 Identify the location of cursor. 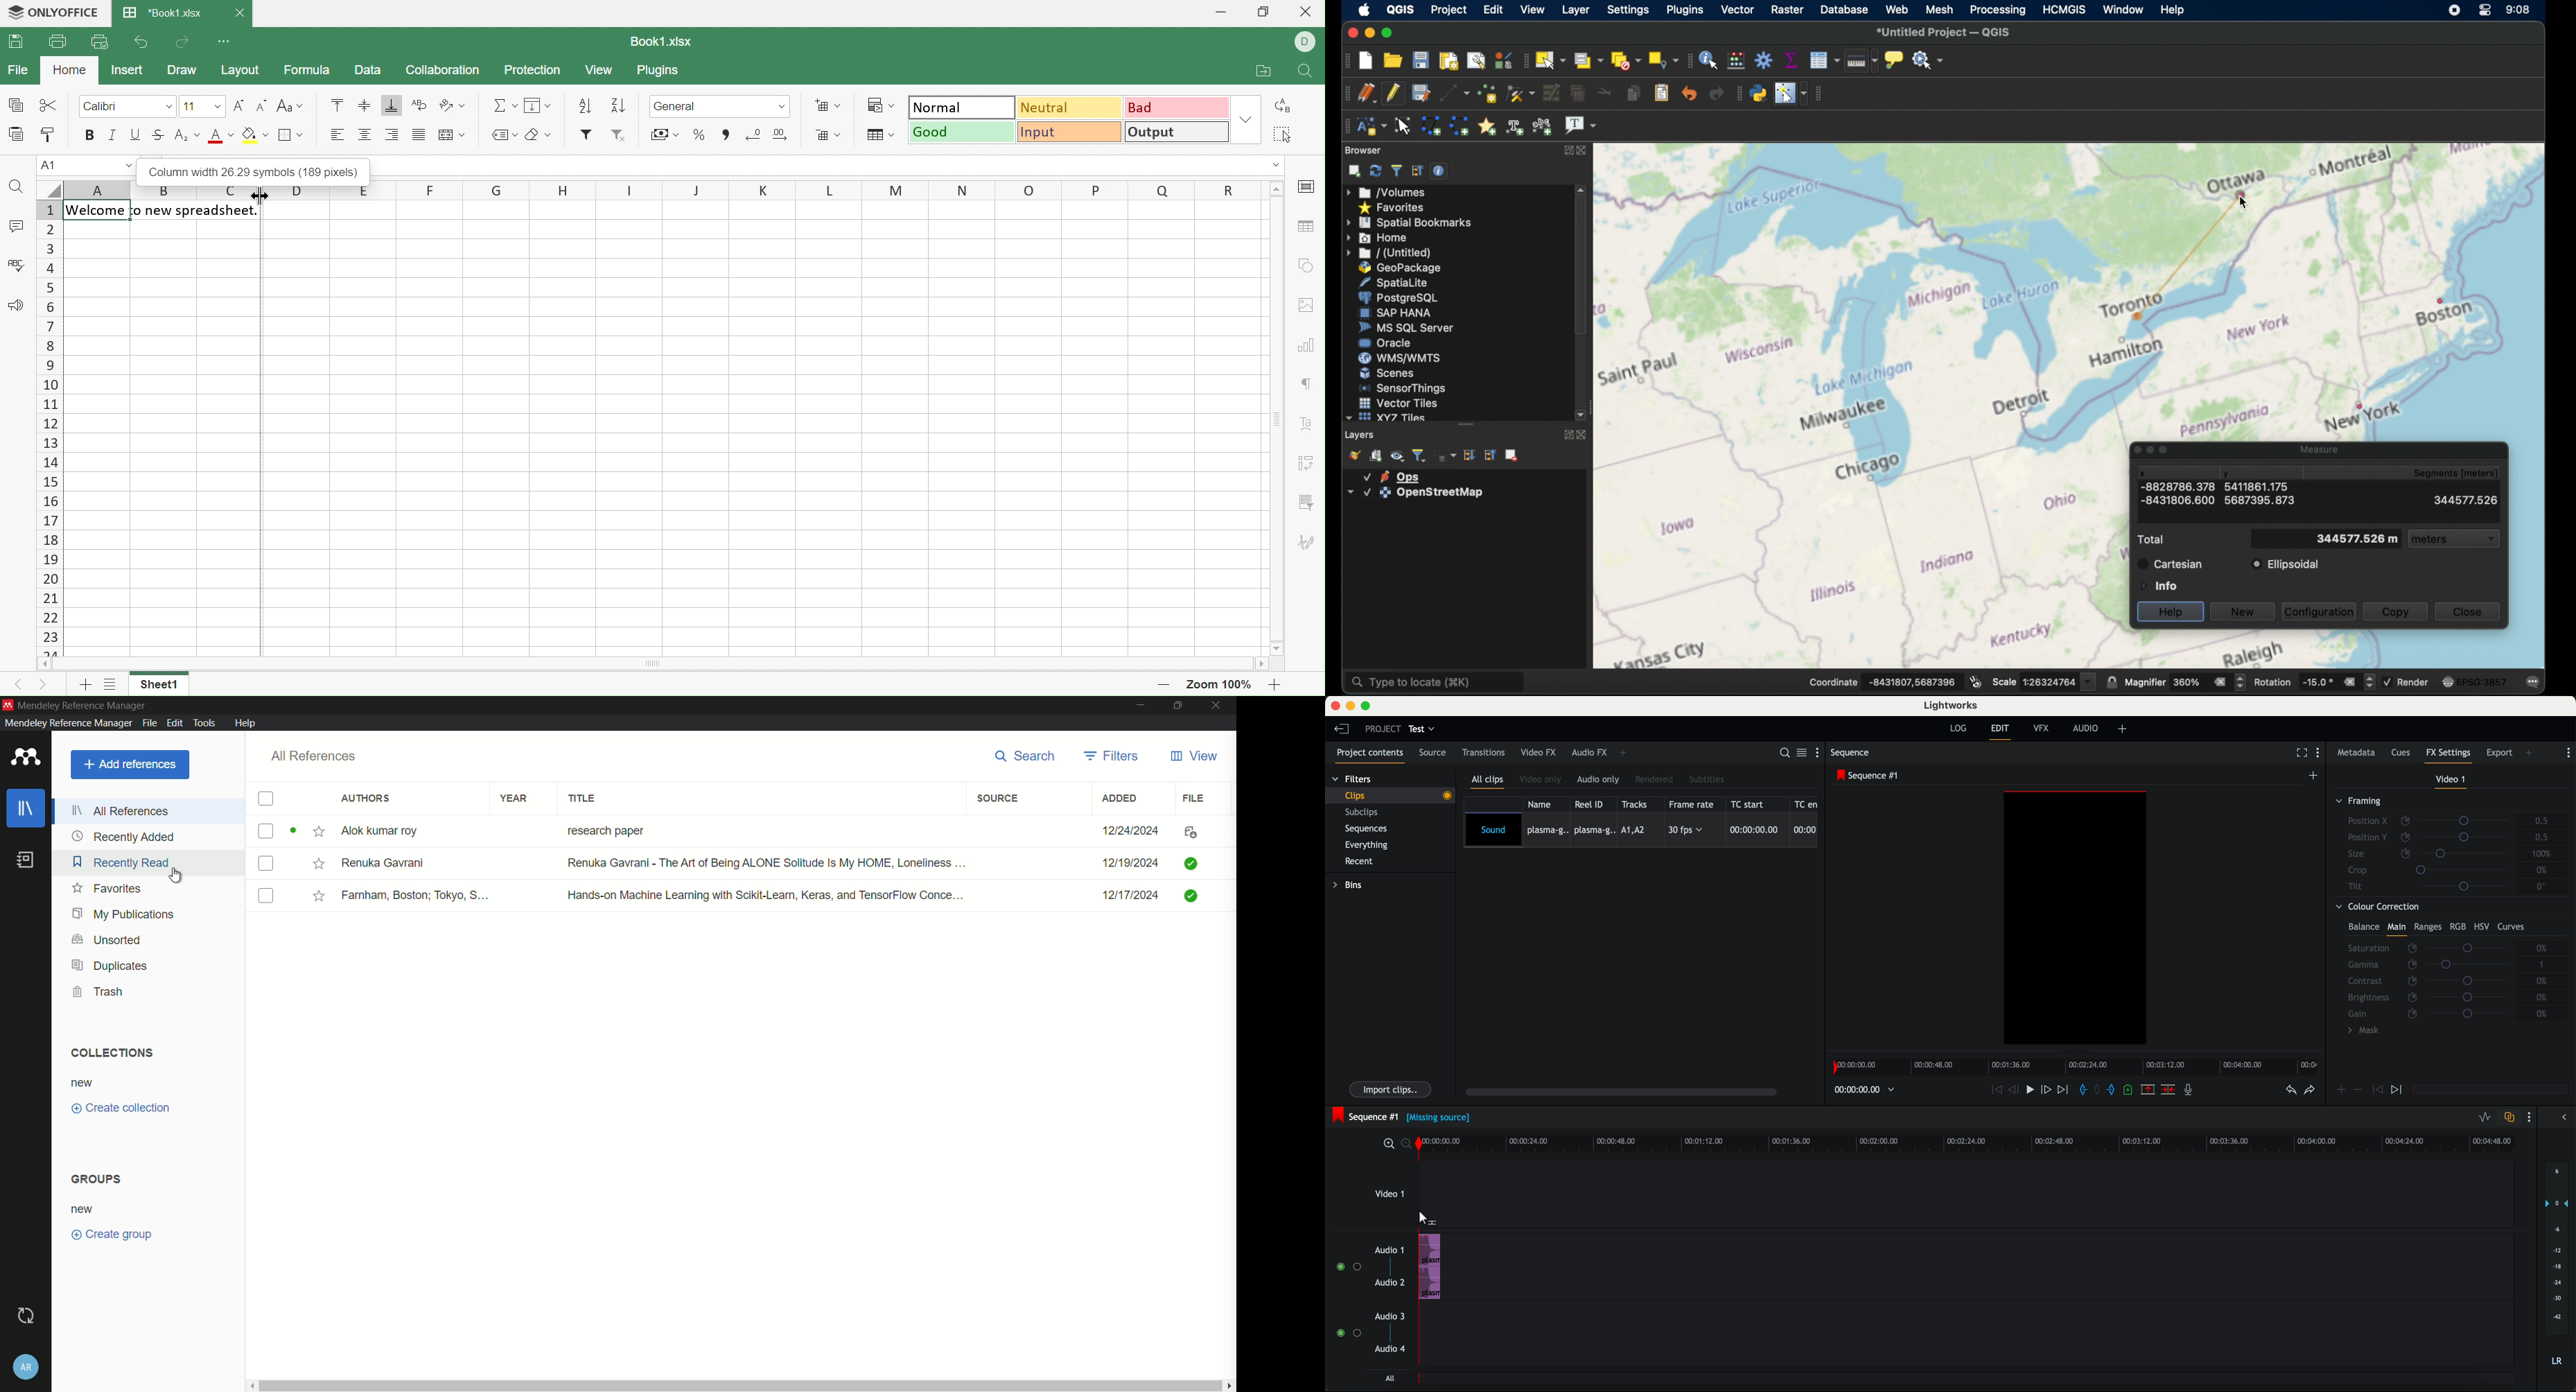
(1426, 1219).